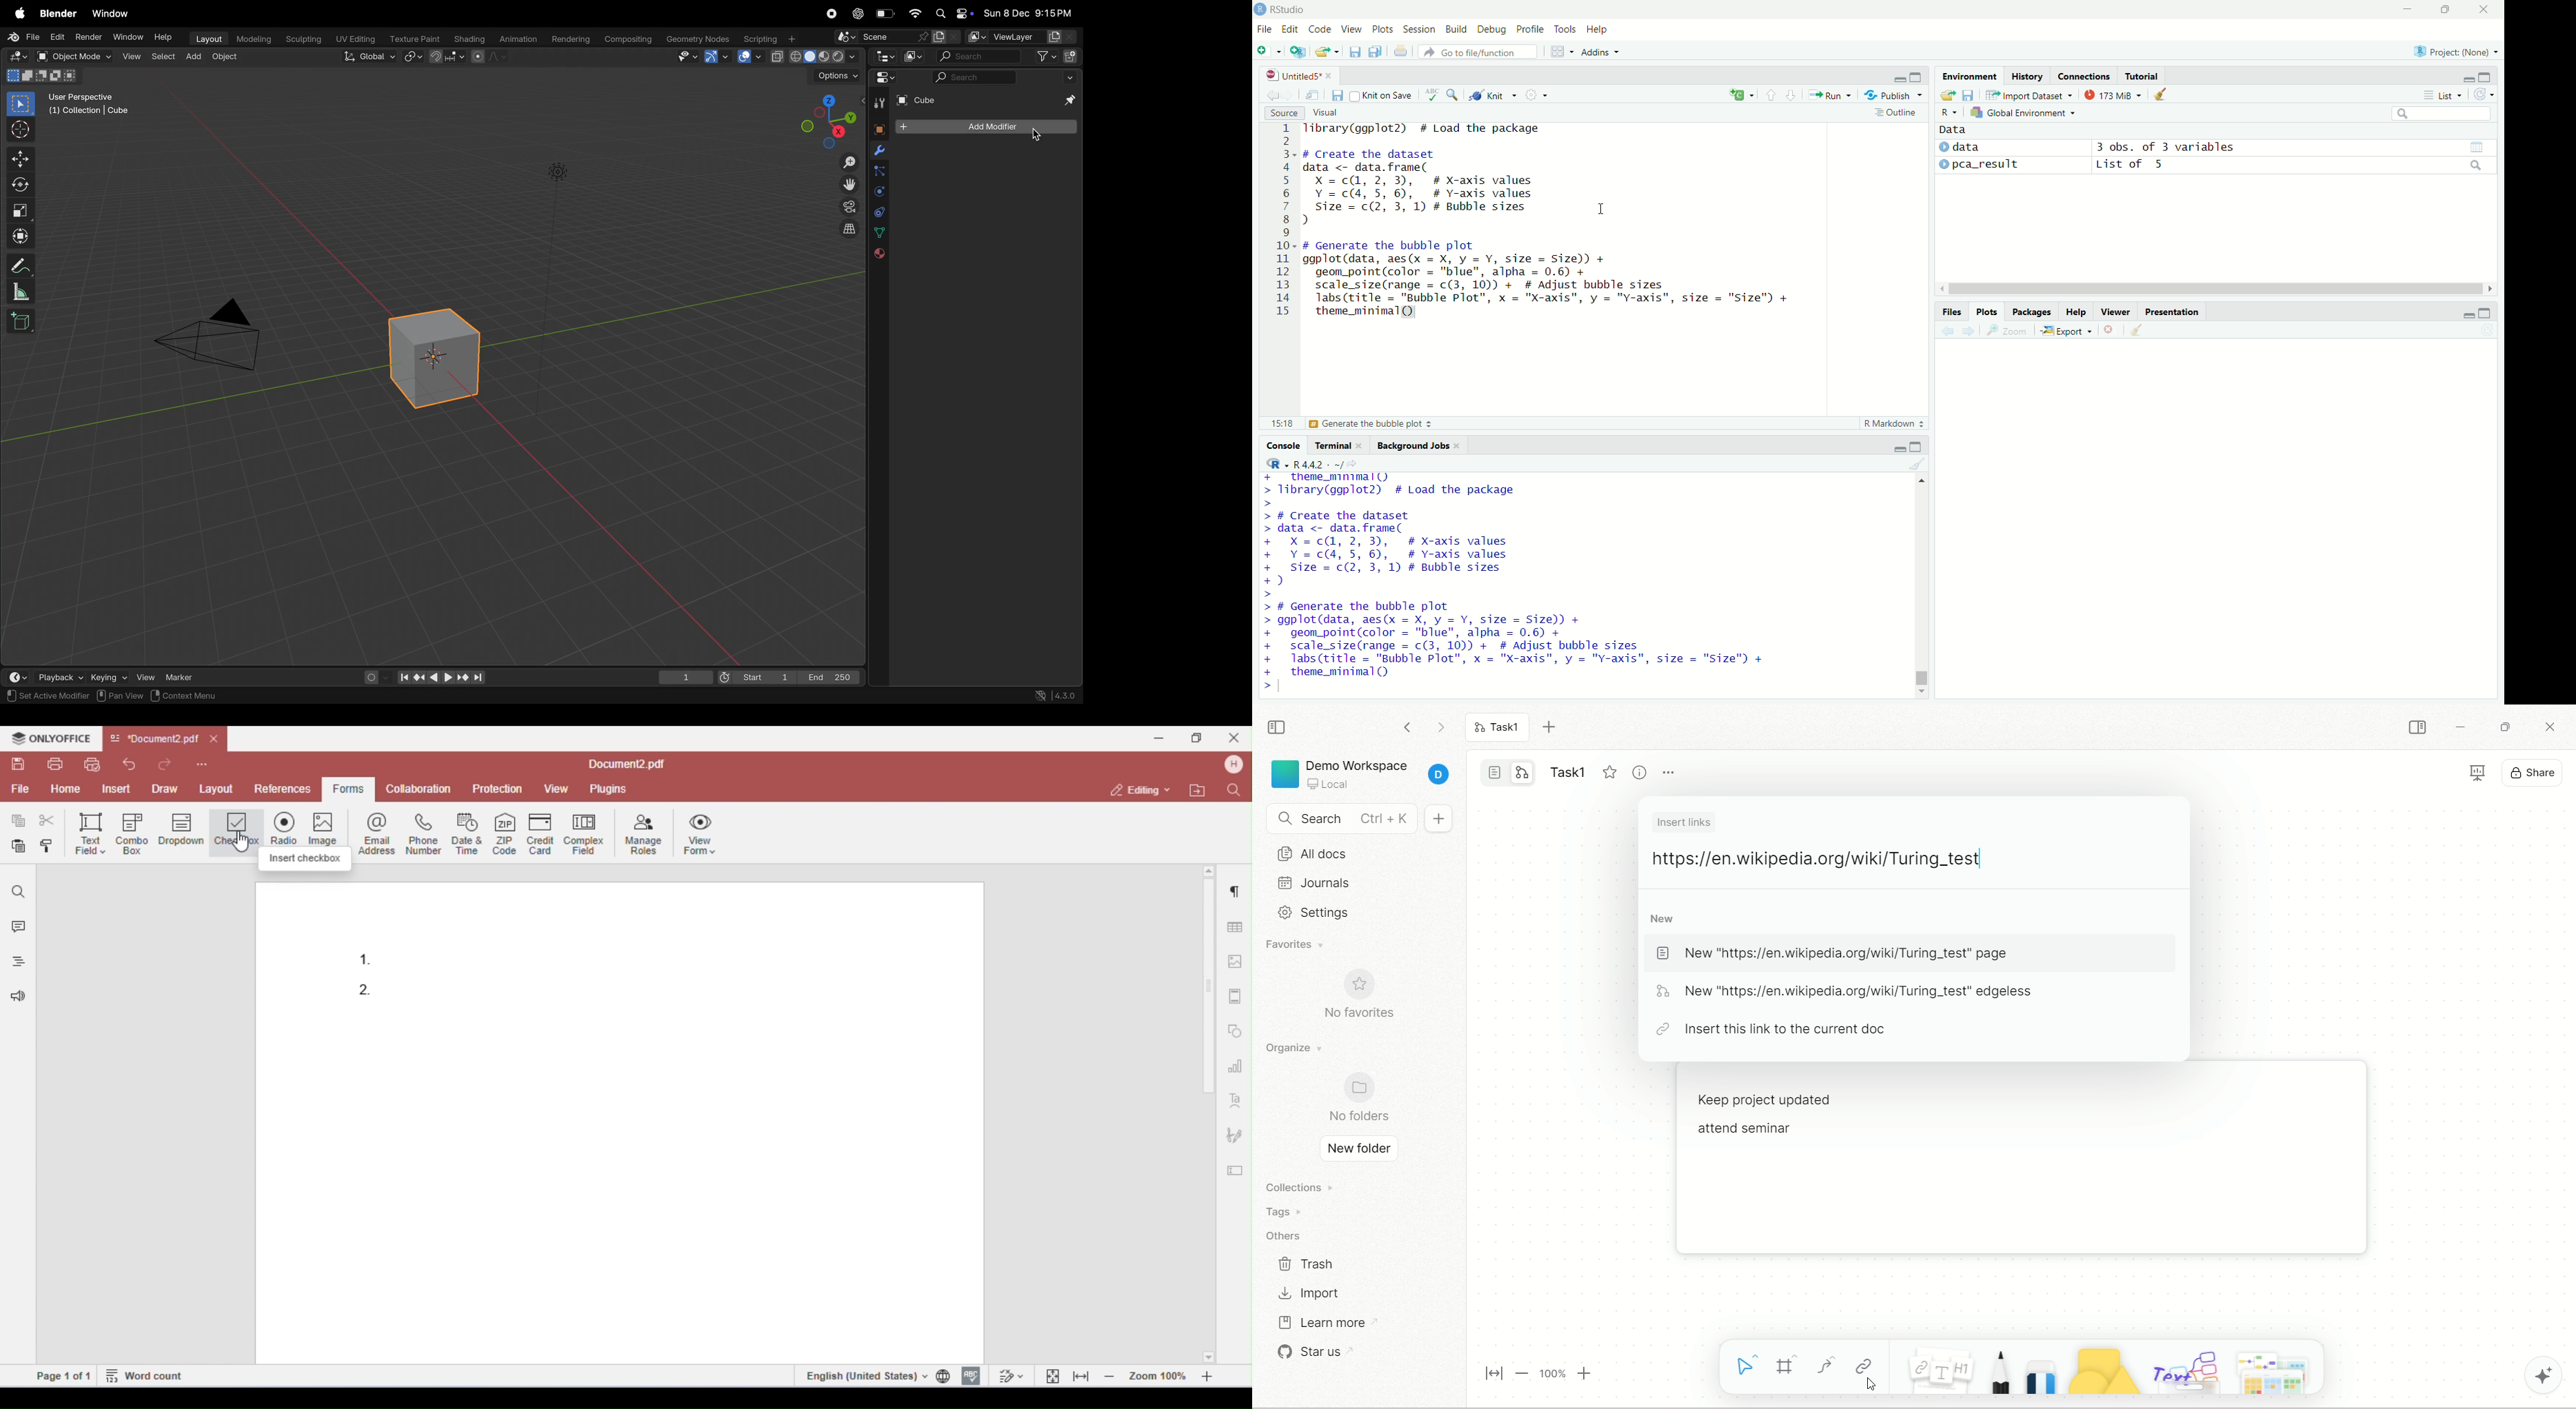  What do you see at coordinates (167, 696) in the screenshot?
I see `object` at bounding box center [167, 696].